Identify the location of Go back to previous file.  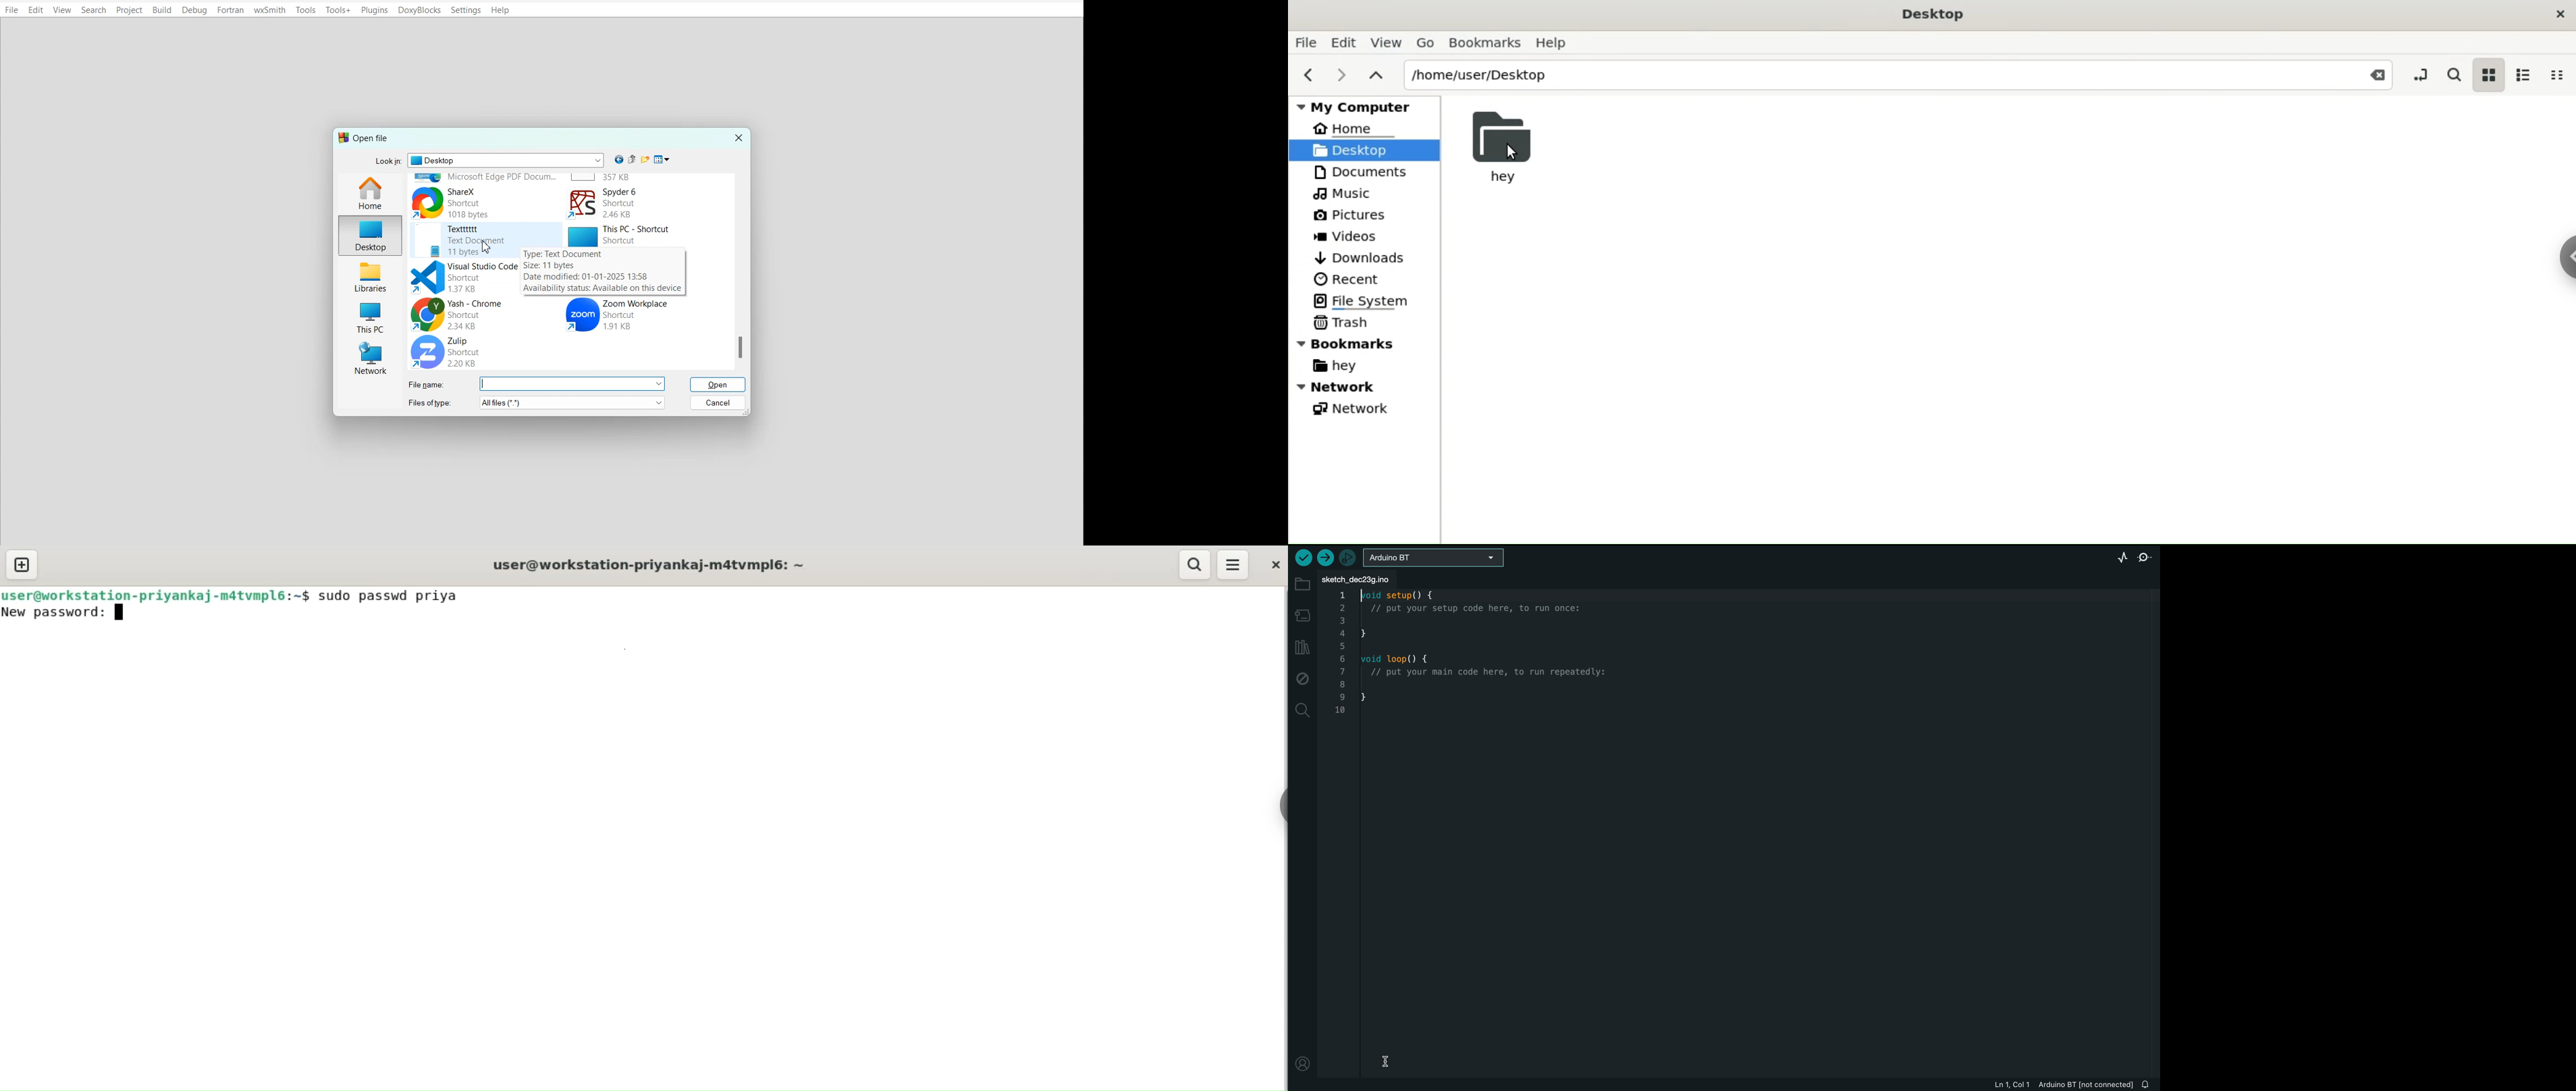
(618, 159).